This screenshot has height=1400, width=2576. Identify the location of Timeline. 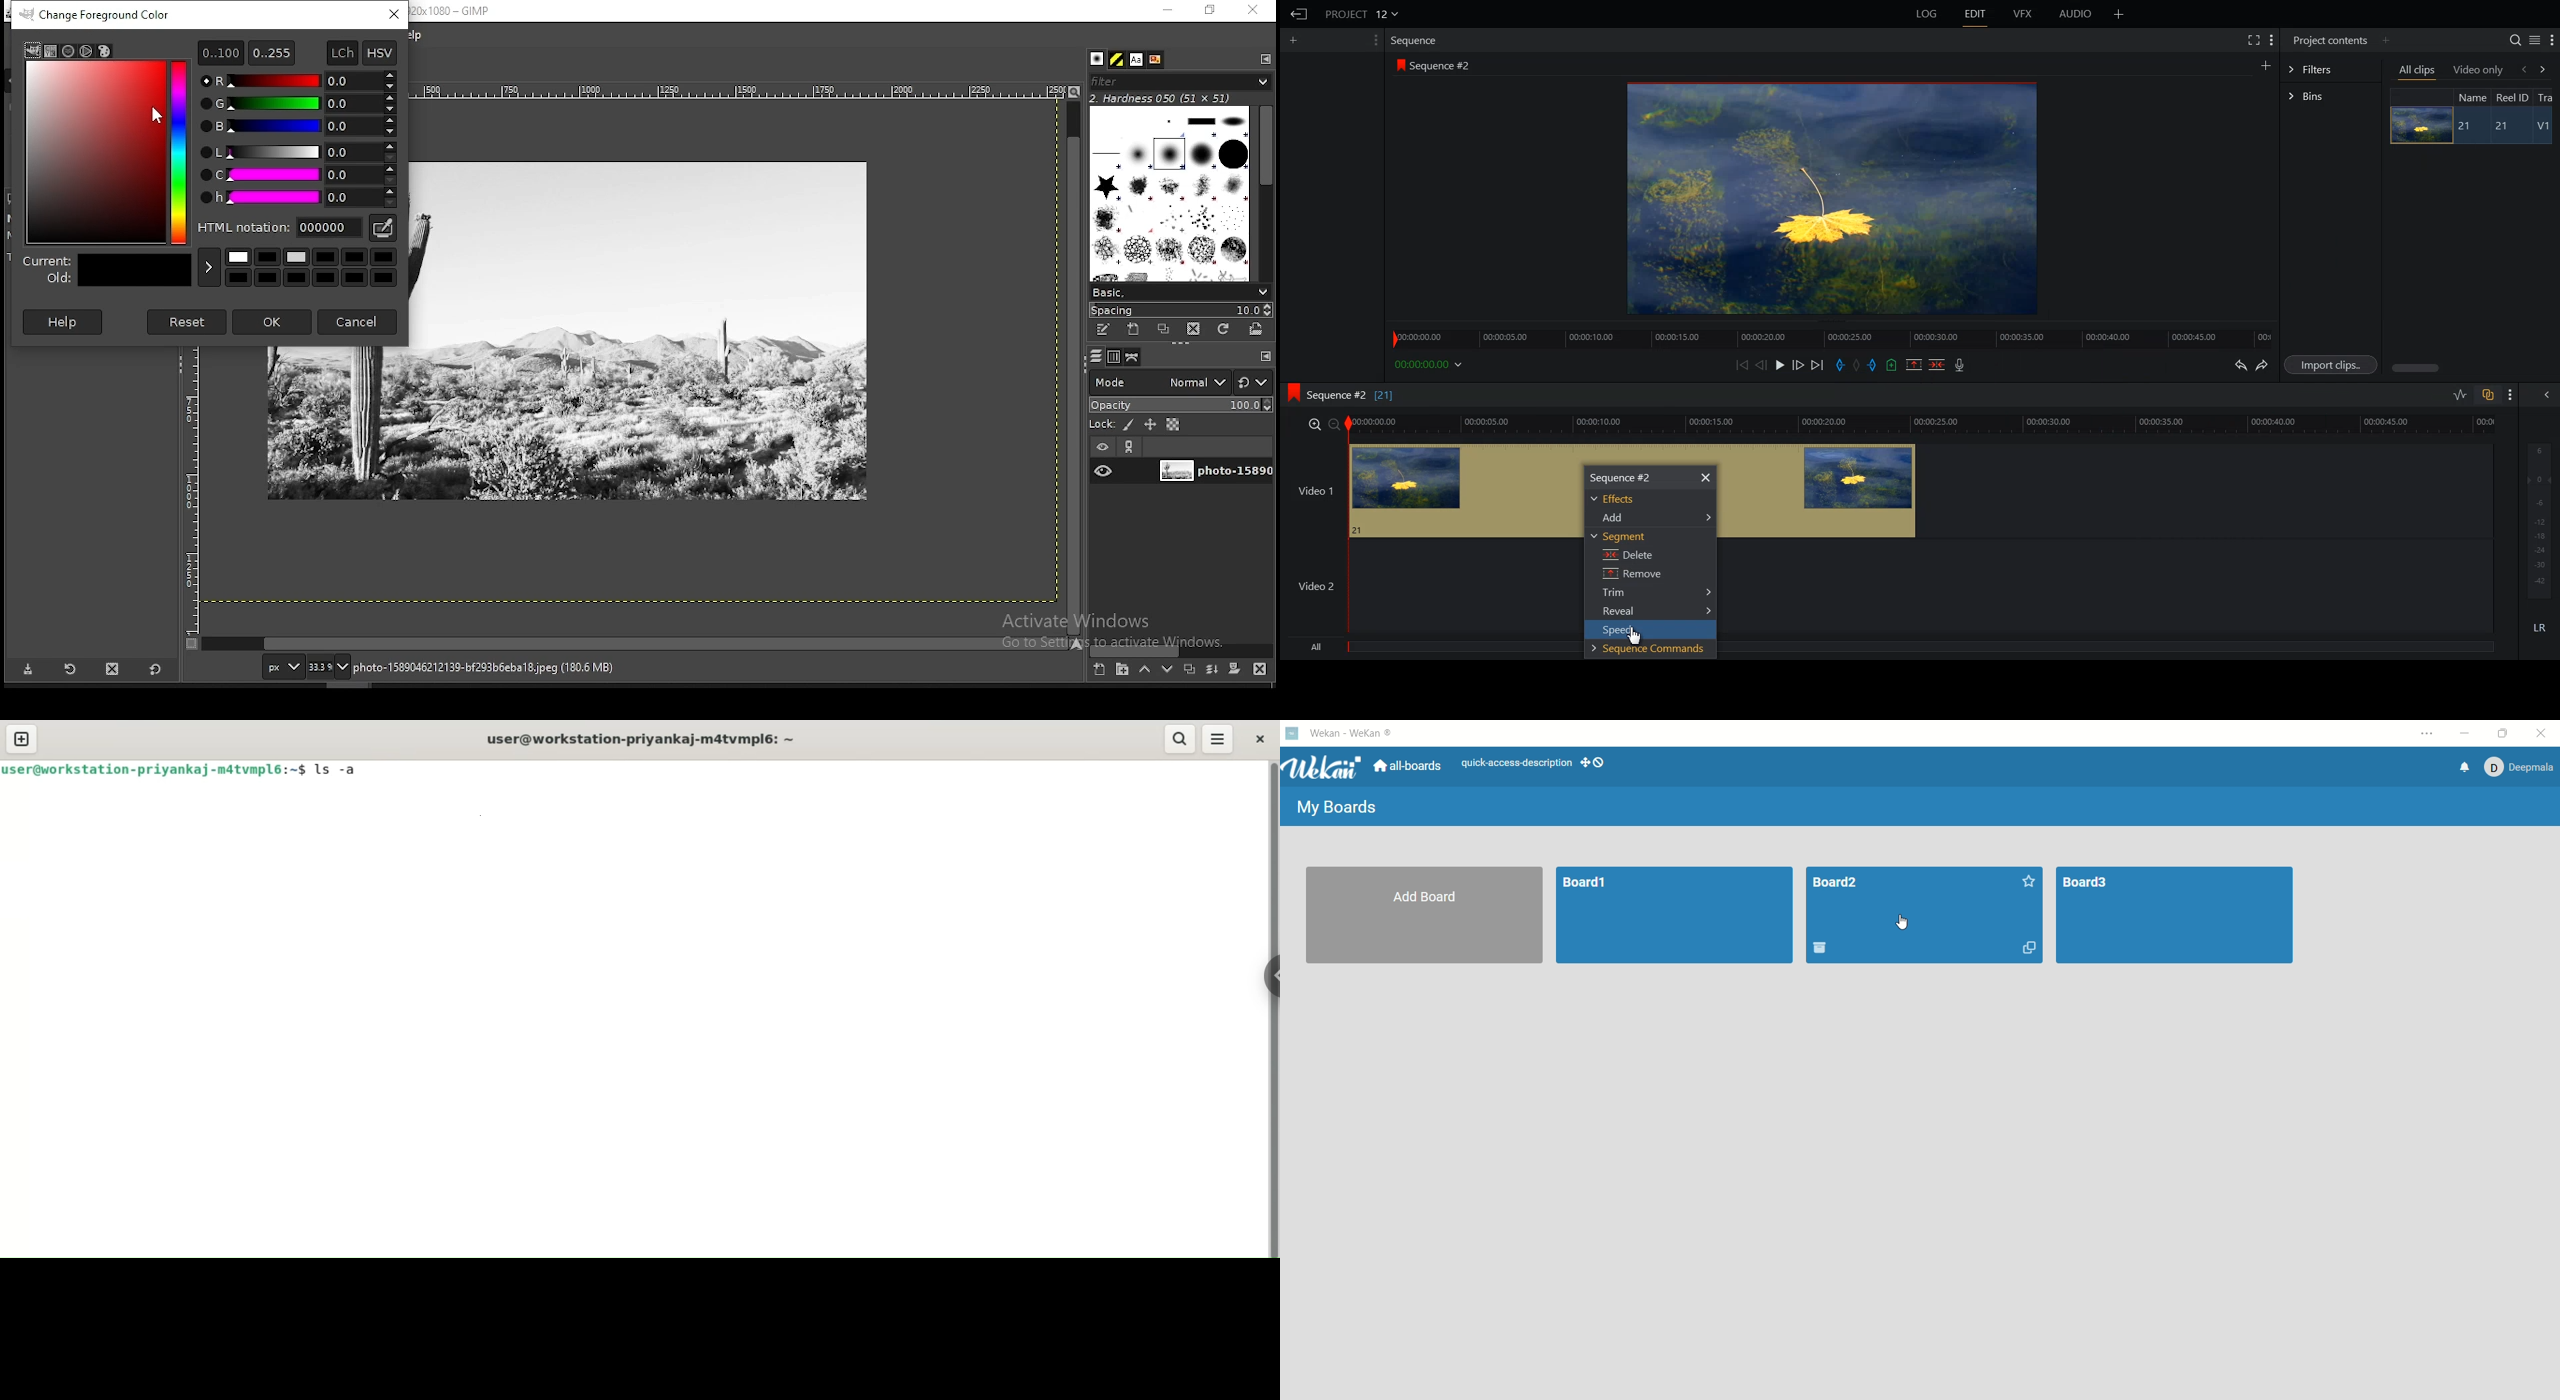
(1831, 335).